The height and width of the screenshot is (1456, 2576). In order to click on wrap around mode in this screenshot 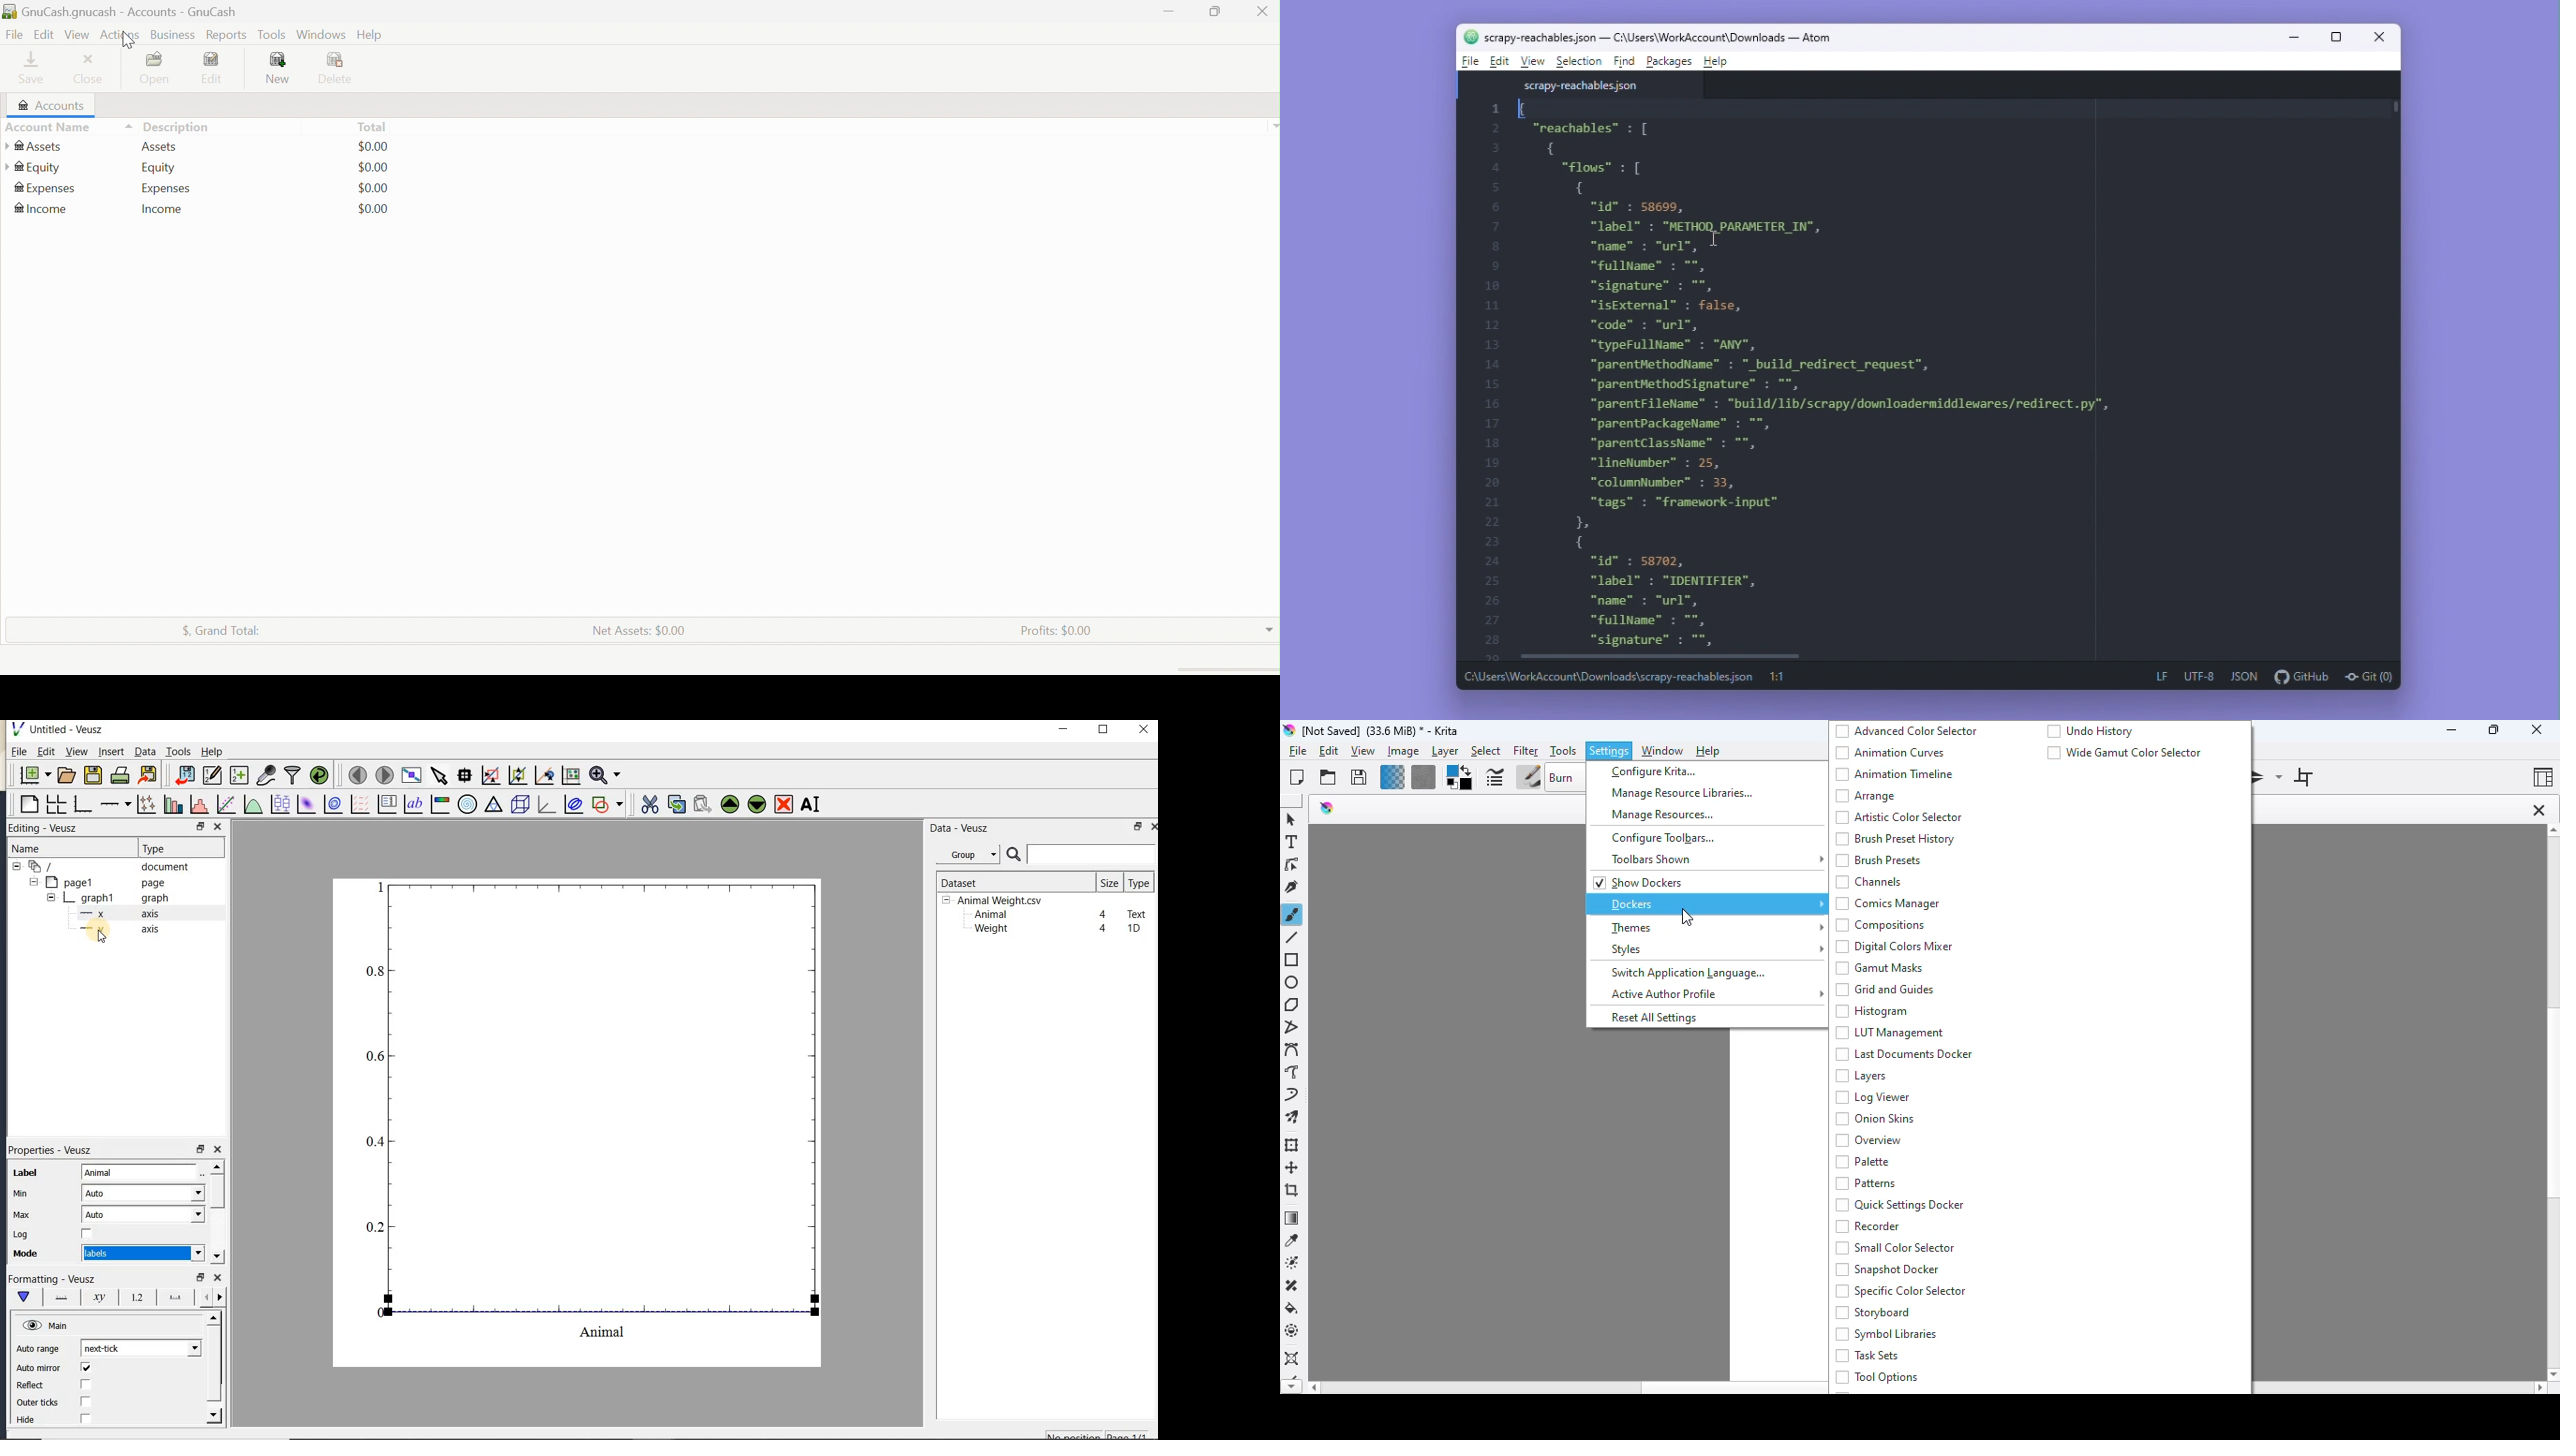, I will do `click(2303, 777)`.